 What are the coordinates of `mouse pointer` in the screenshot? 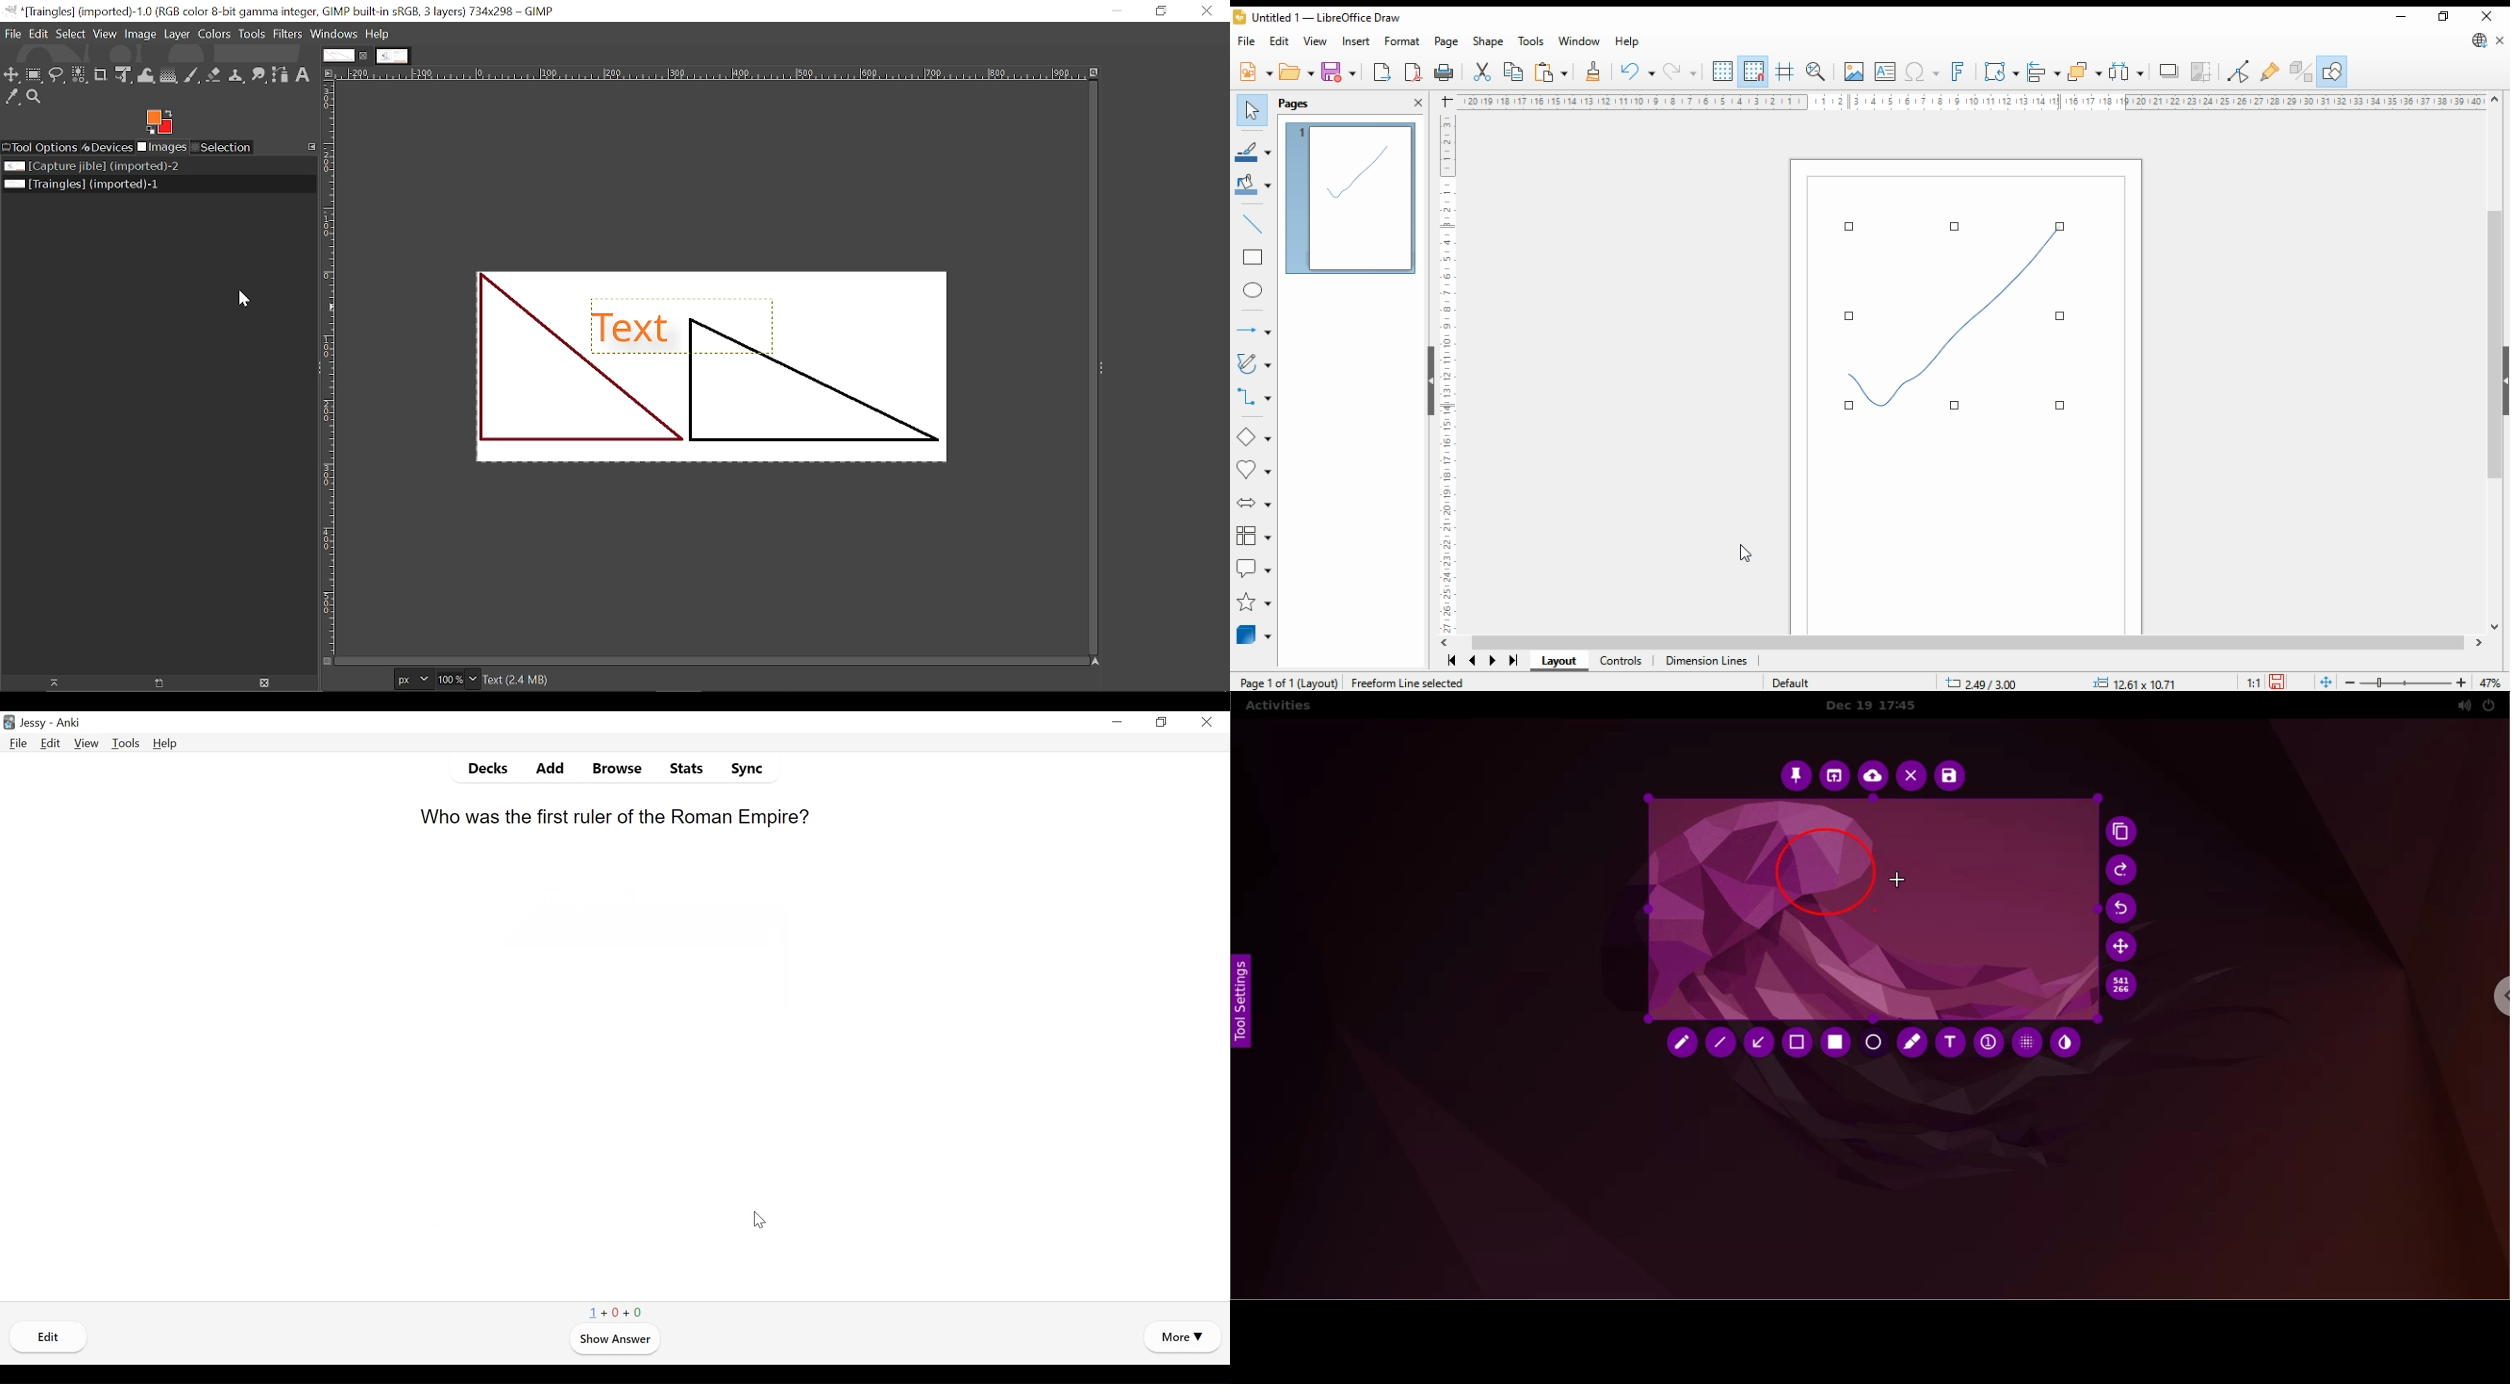 It's located at (1743, 557).